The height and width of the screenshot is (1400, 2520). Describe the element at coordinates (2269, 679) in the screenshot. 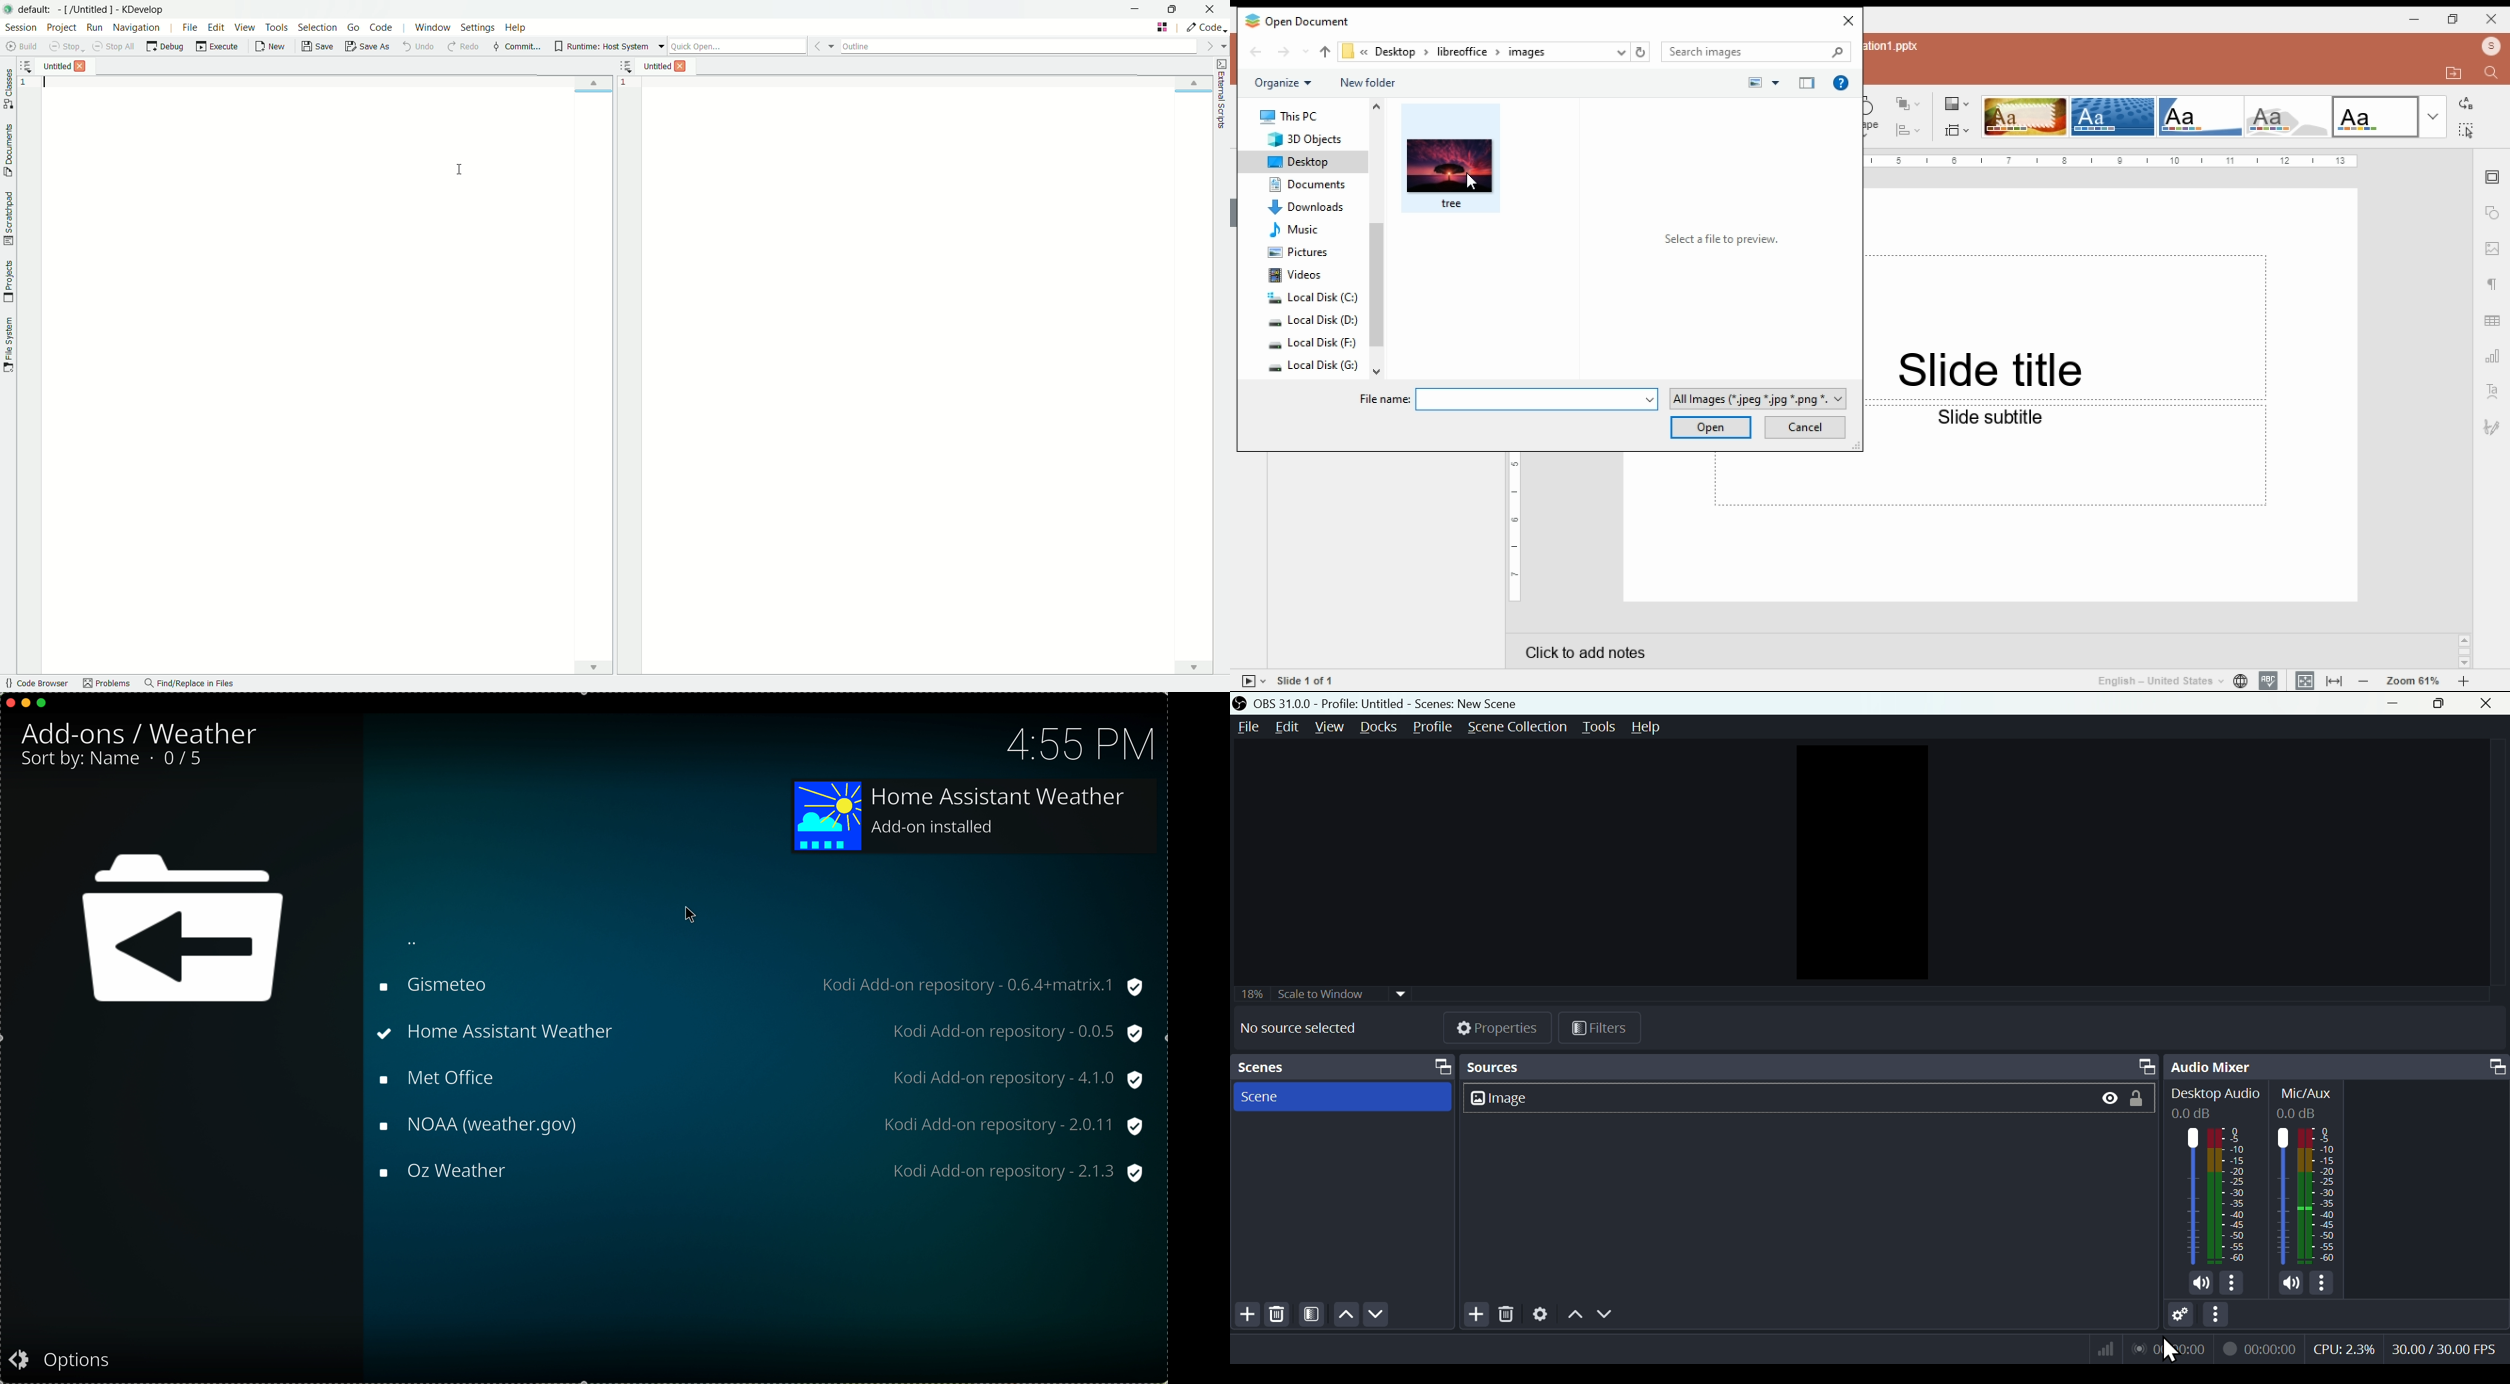

I see `spell check` at that location.